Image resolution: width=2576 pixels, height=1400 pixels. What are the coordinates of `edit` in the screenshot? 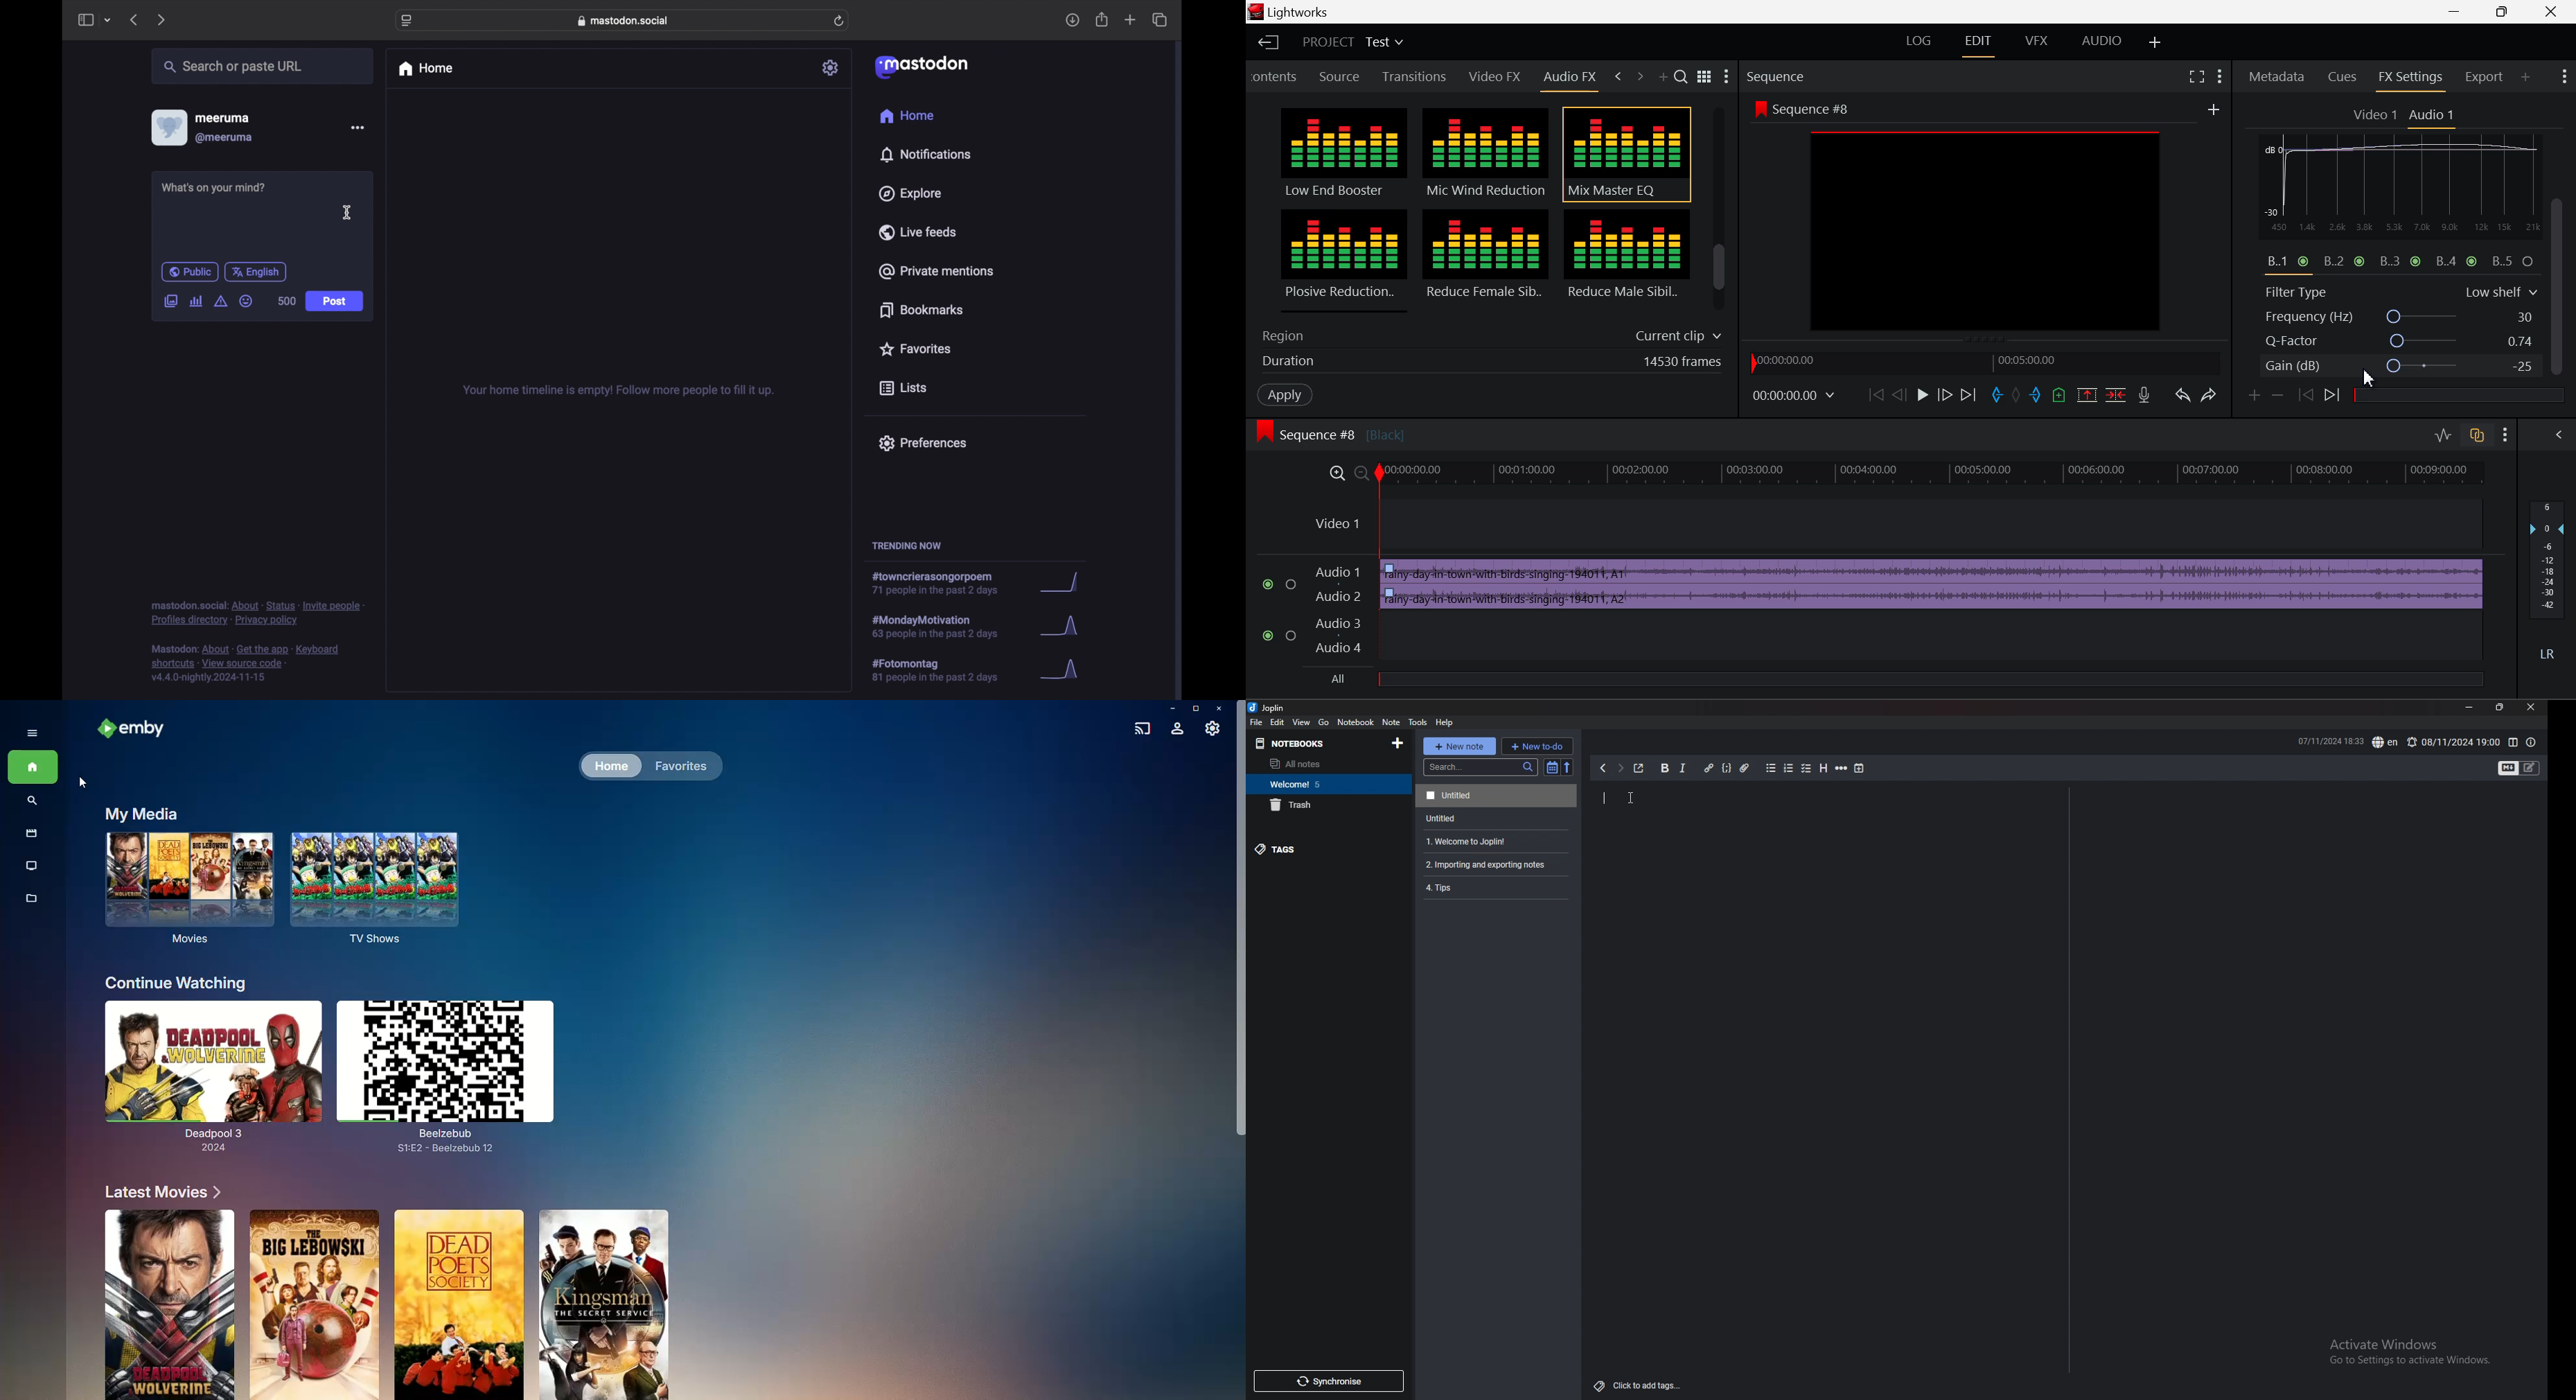 It's located at (1278, 722).